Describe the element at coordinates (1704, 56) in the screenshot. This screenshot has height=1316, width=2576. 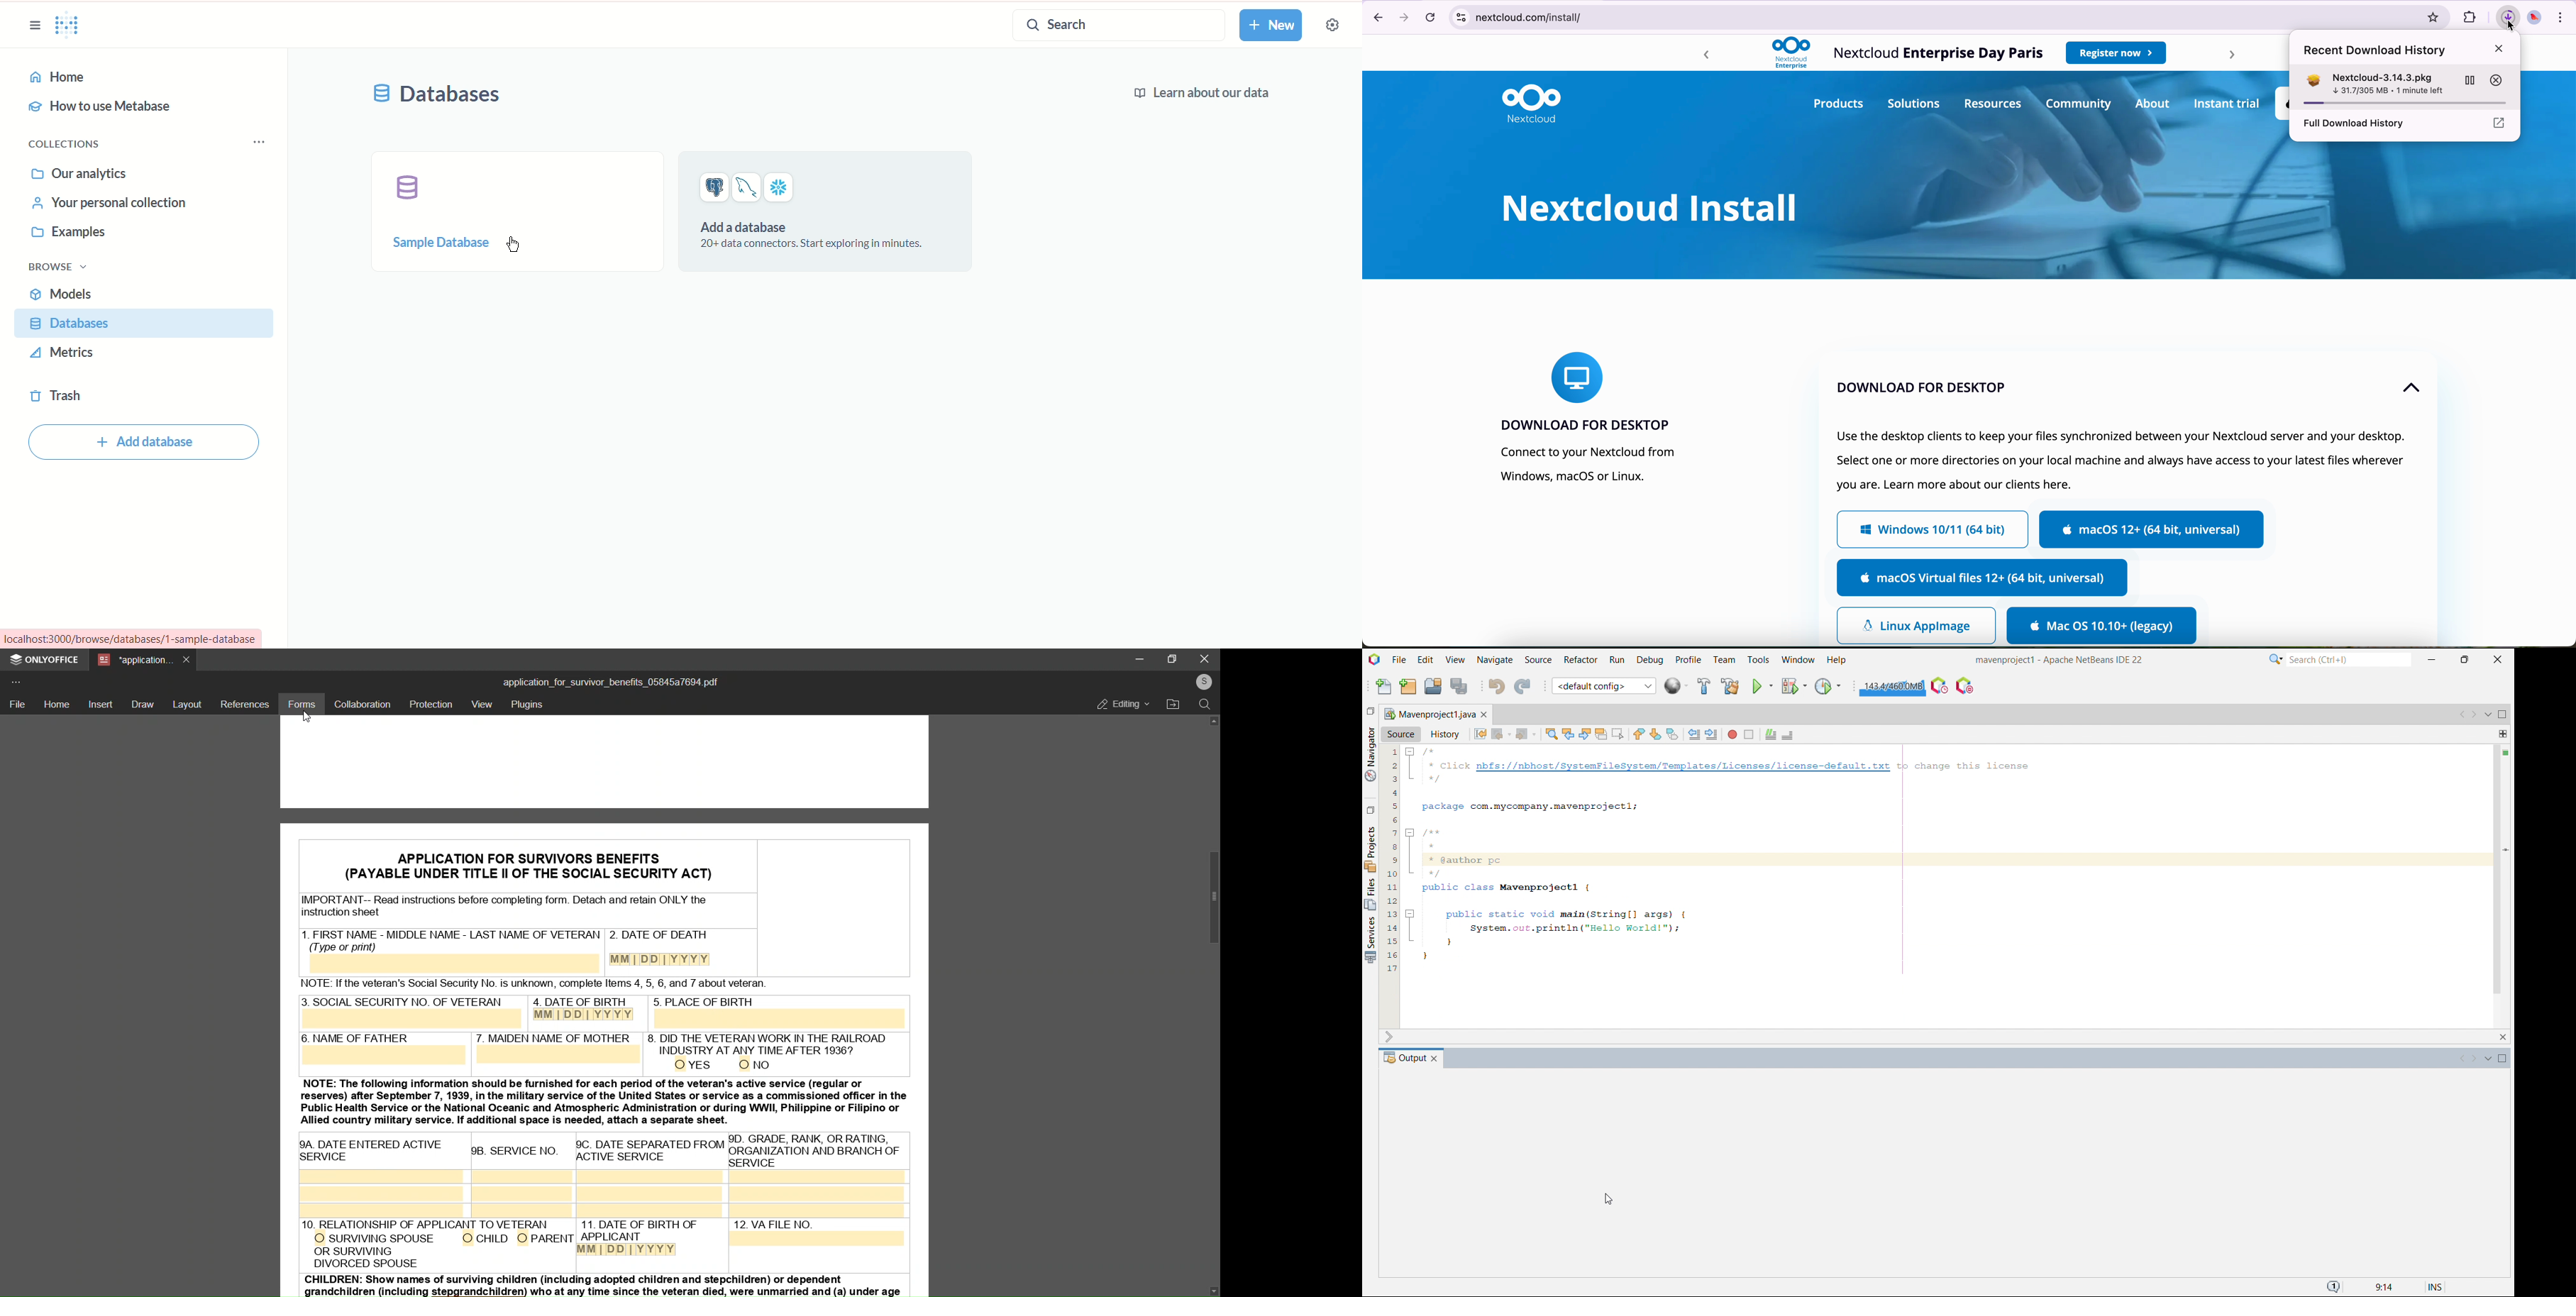
I see `backward` at that location.